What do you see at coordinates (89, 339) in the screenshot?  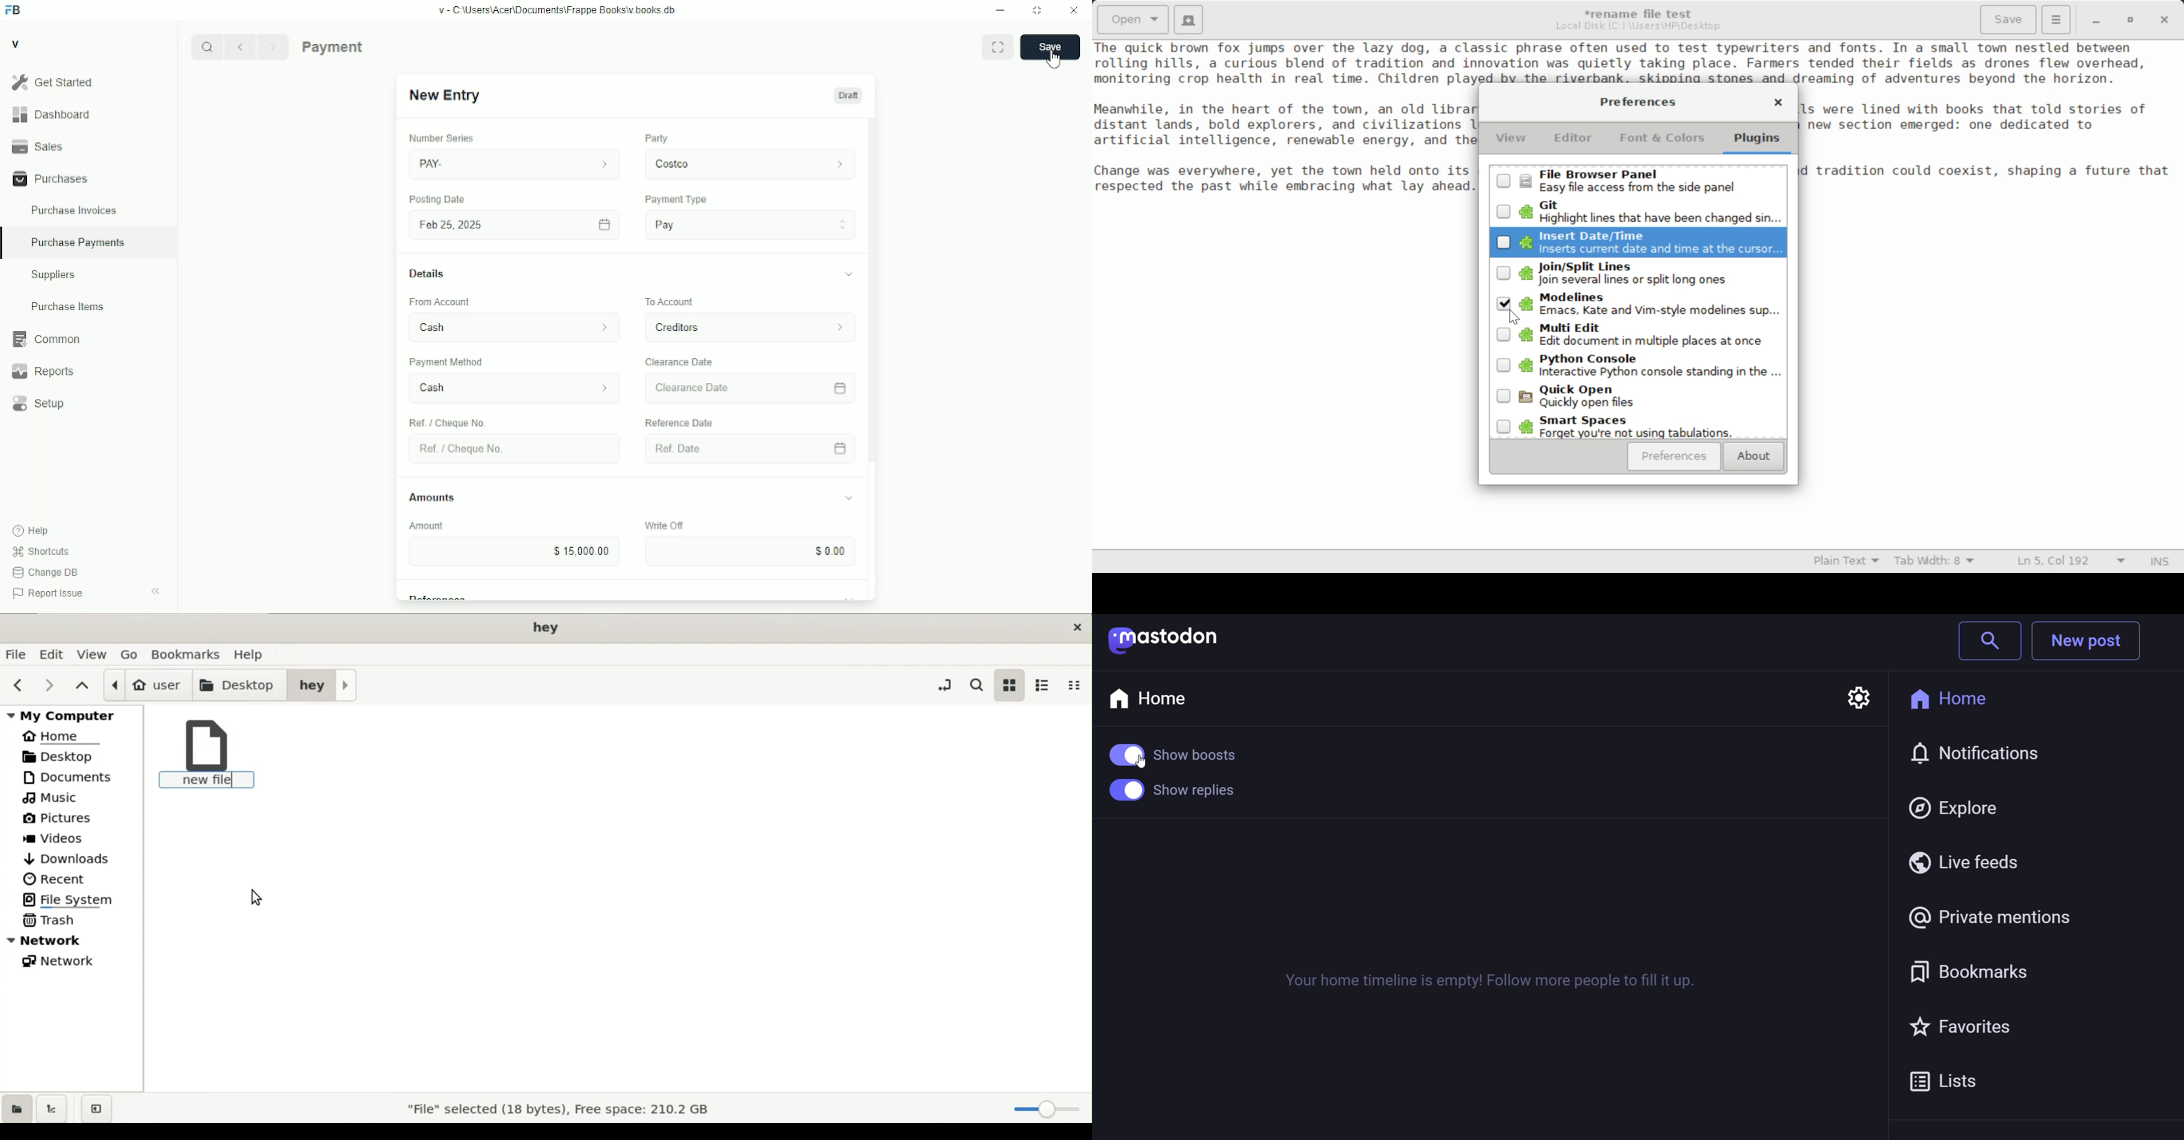 I see `Common` at bounding box center [89, 339].